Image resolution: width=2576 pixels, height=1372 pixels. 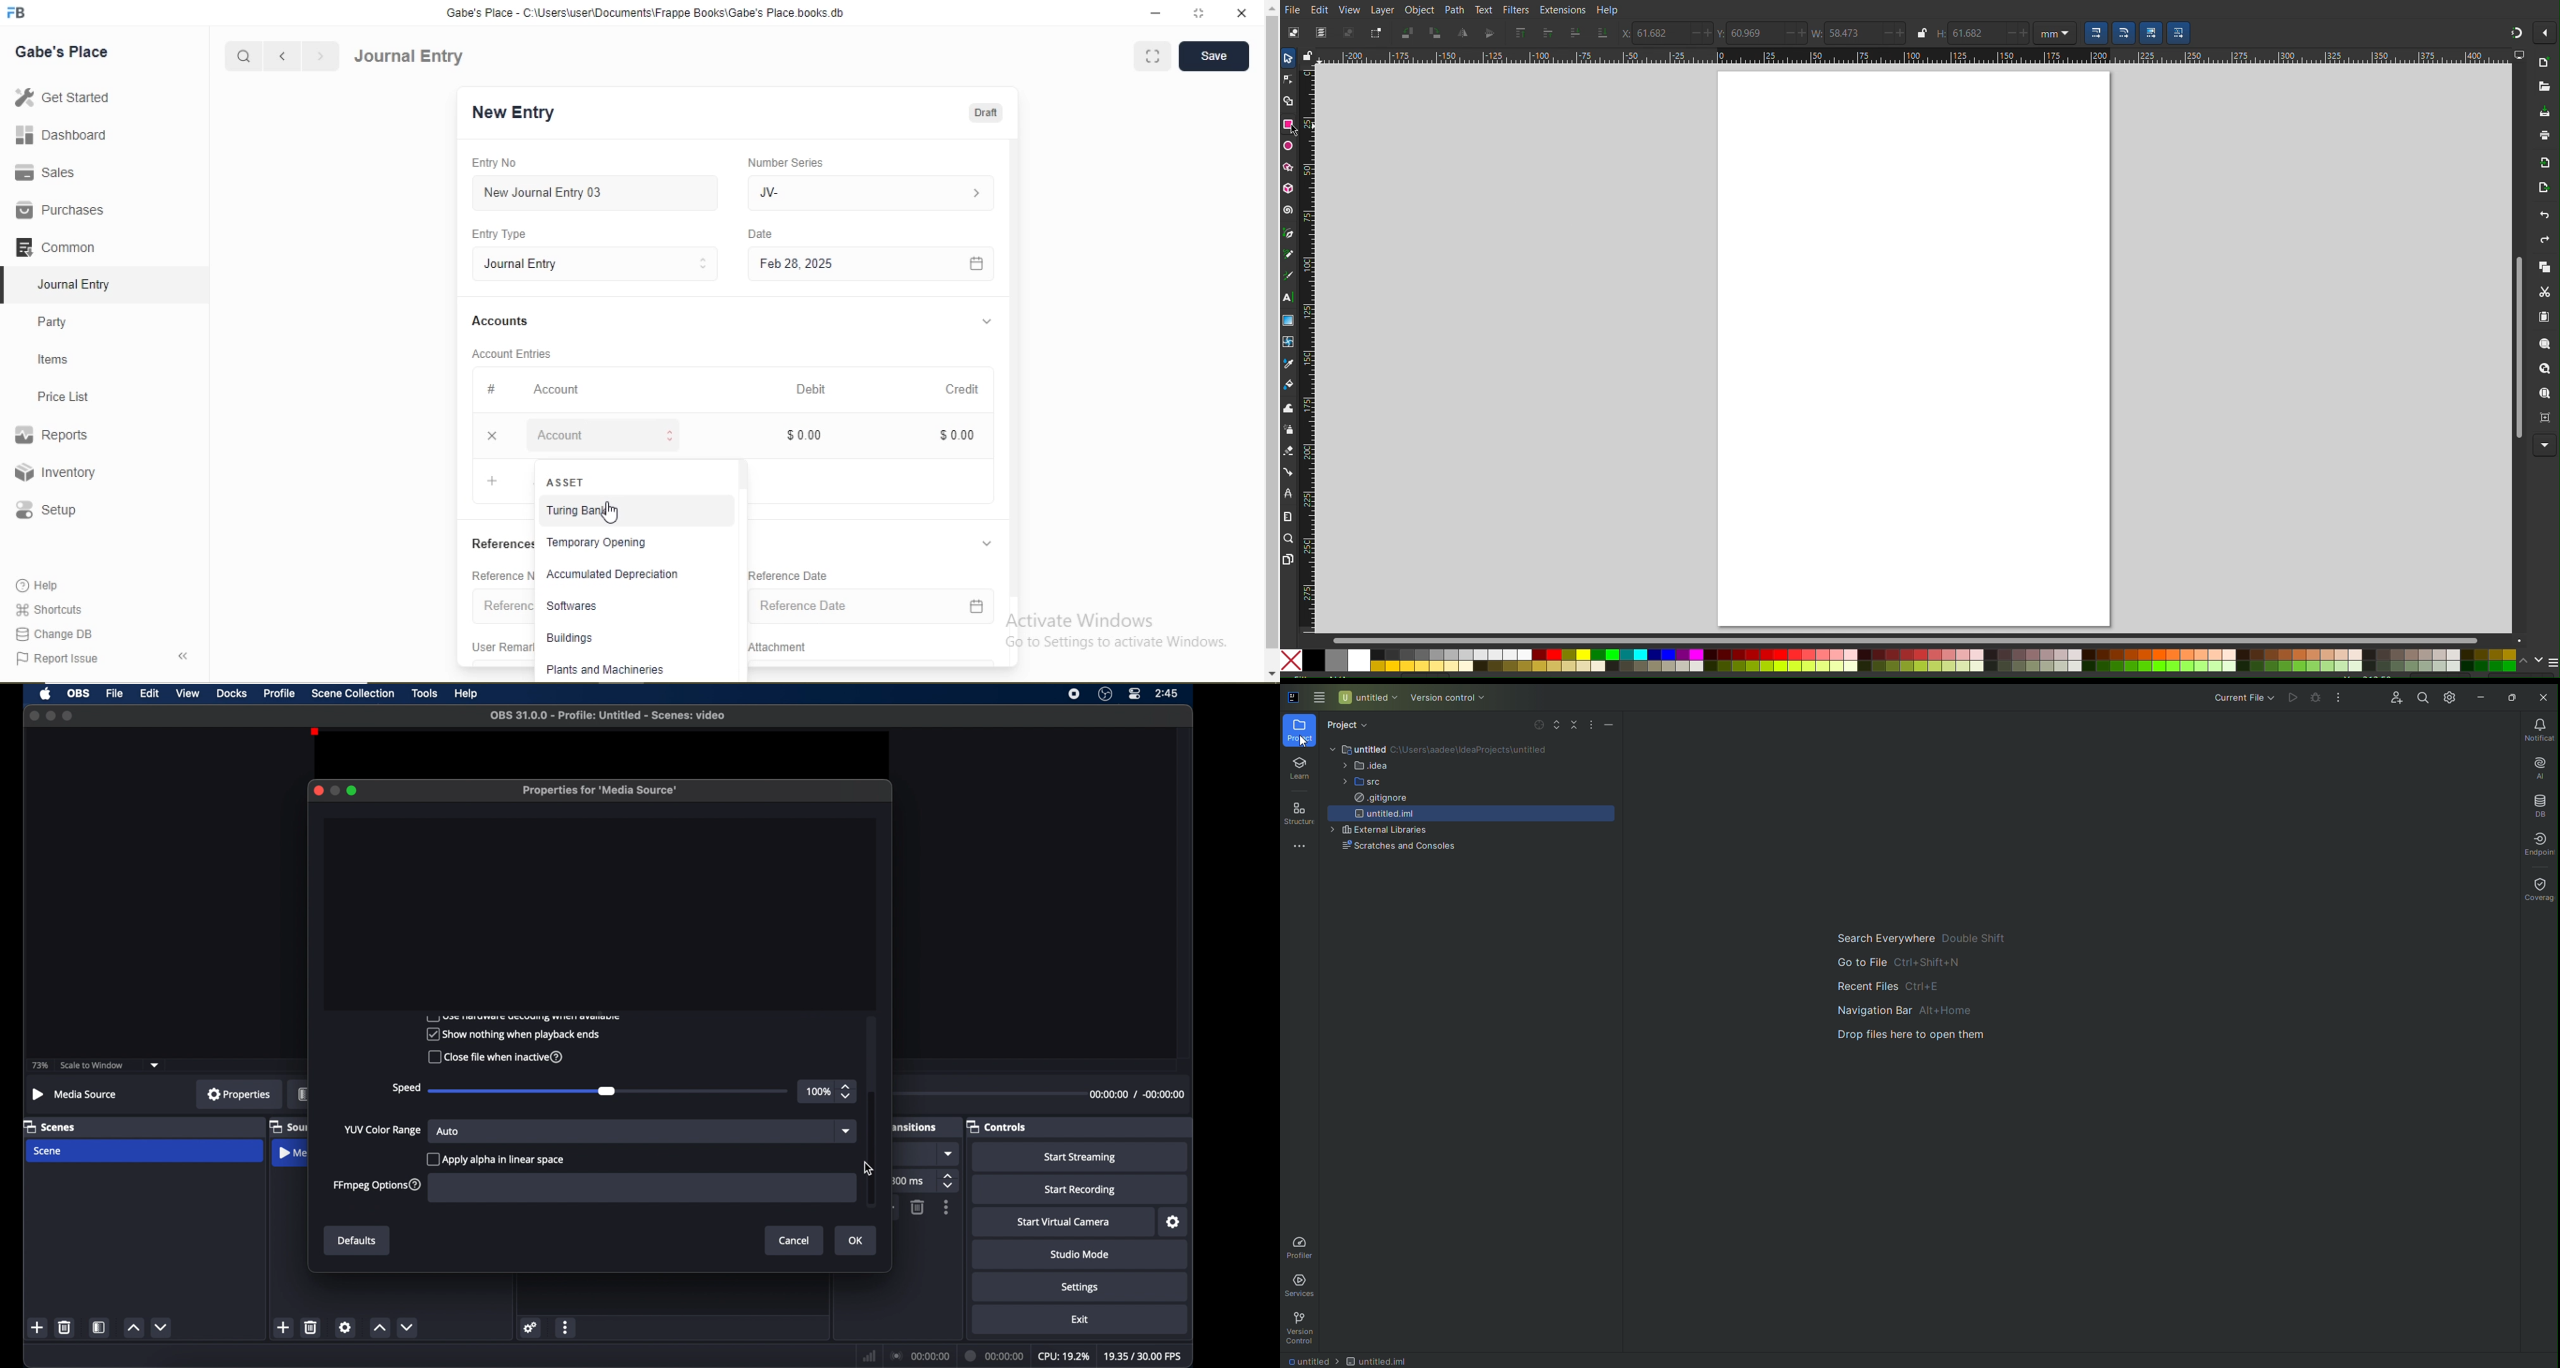 What do you see at coordinates (288, 1126) in the screenshot?
I see `sources` at bounding box center [288, 1126].